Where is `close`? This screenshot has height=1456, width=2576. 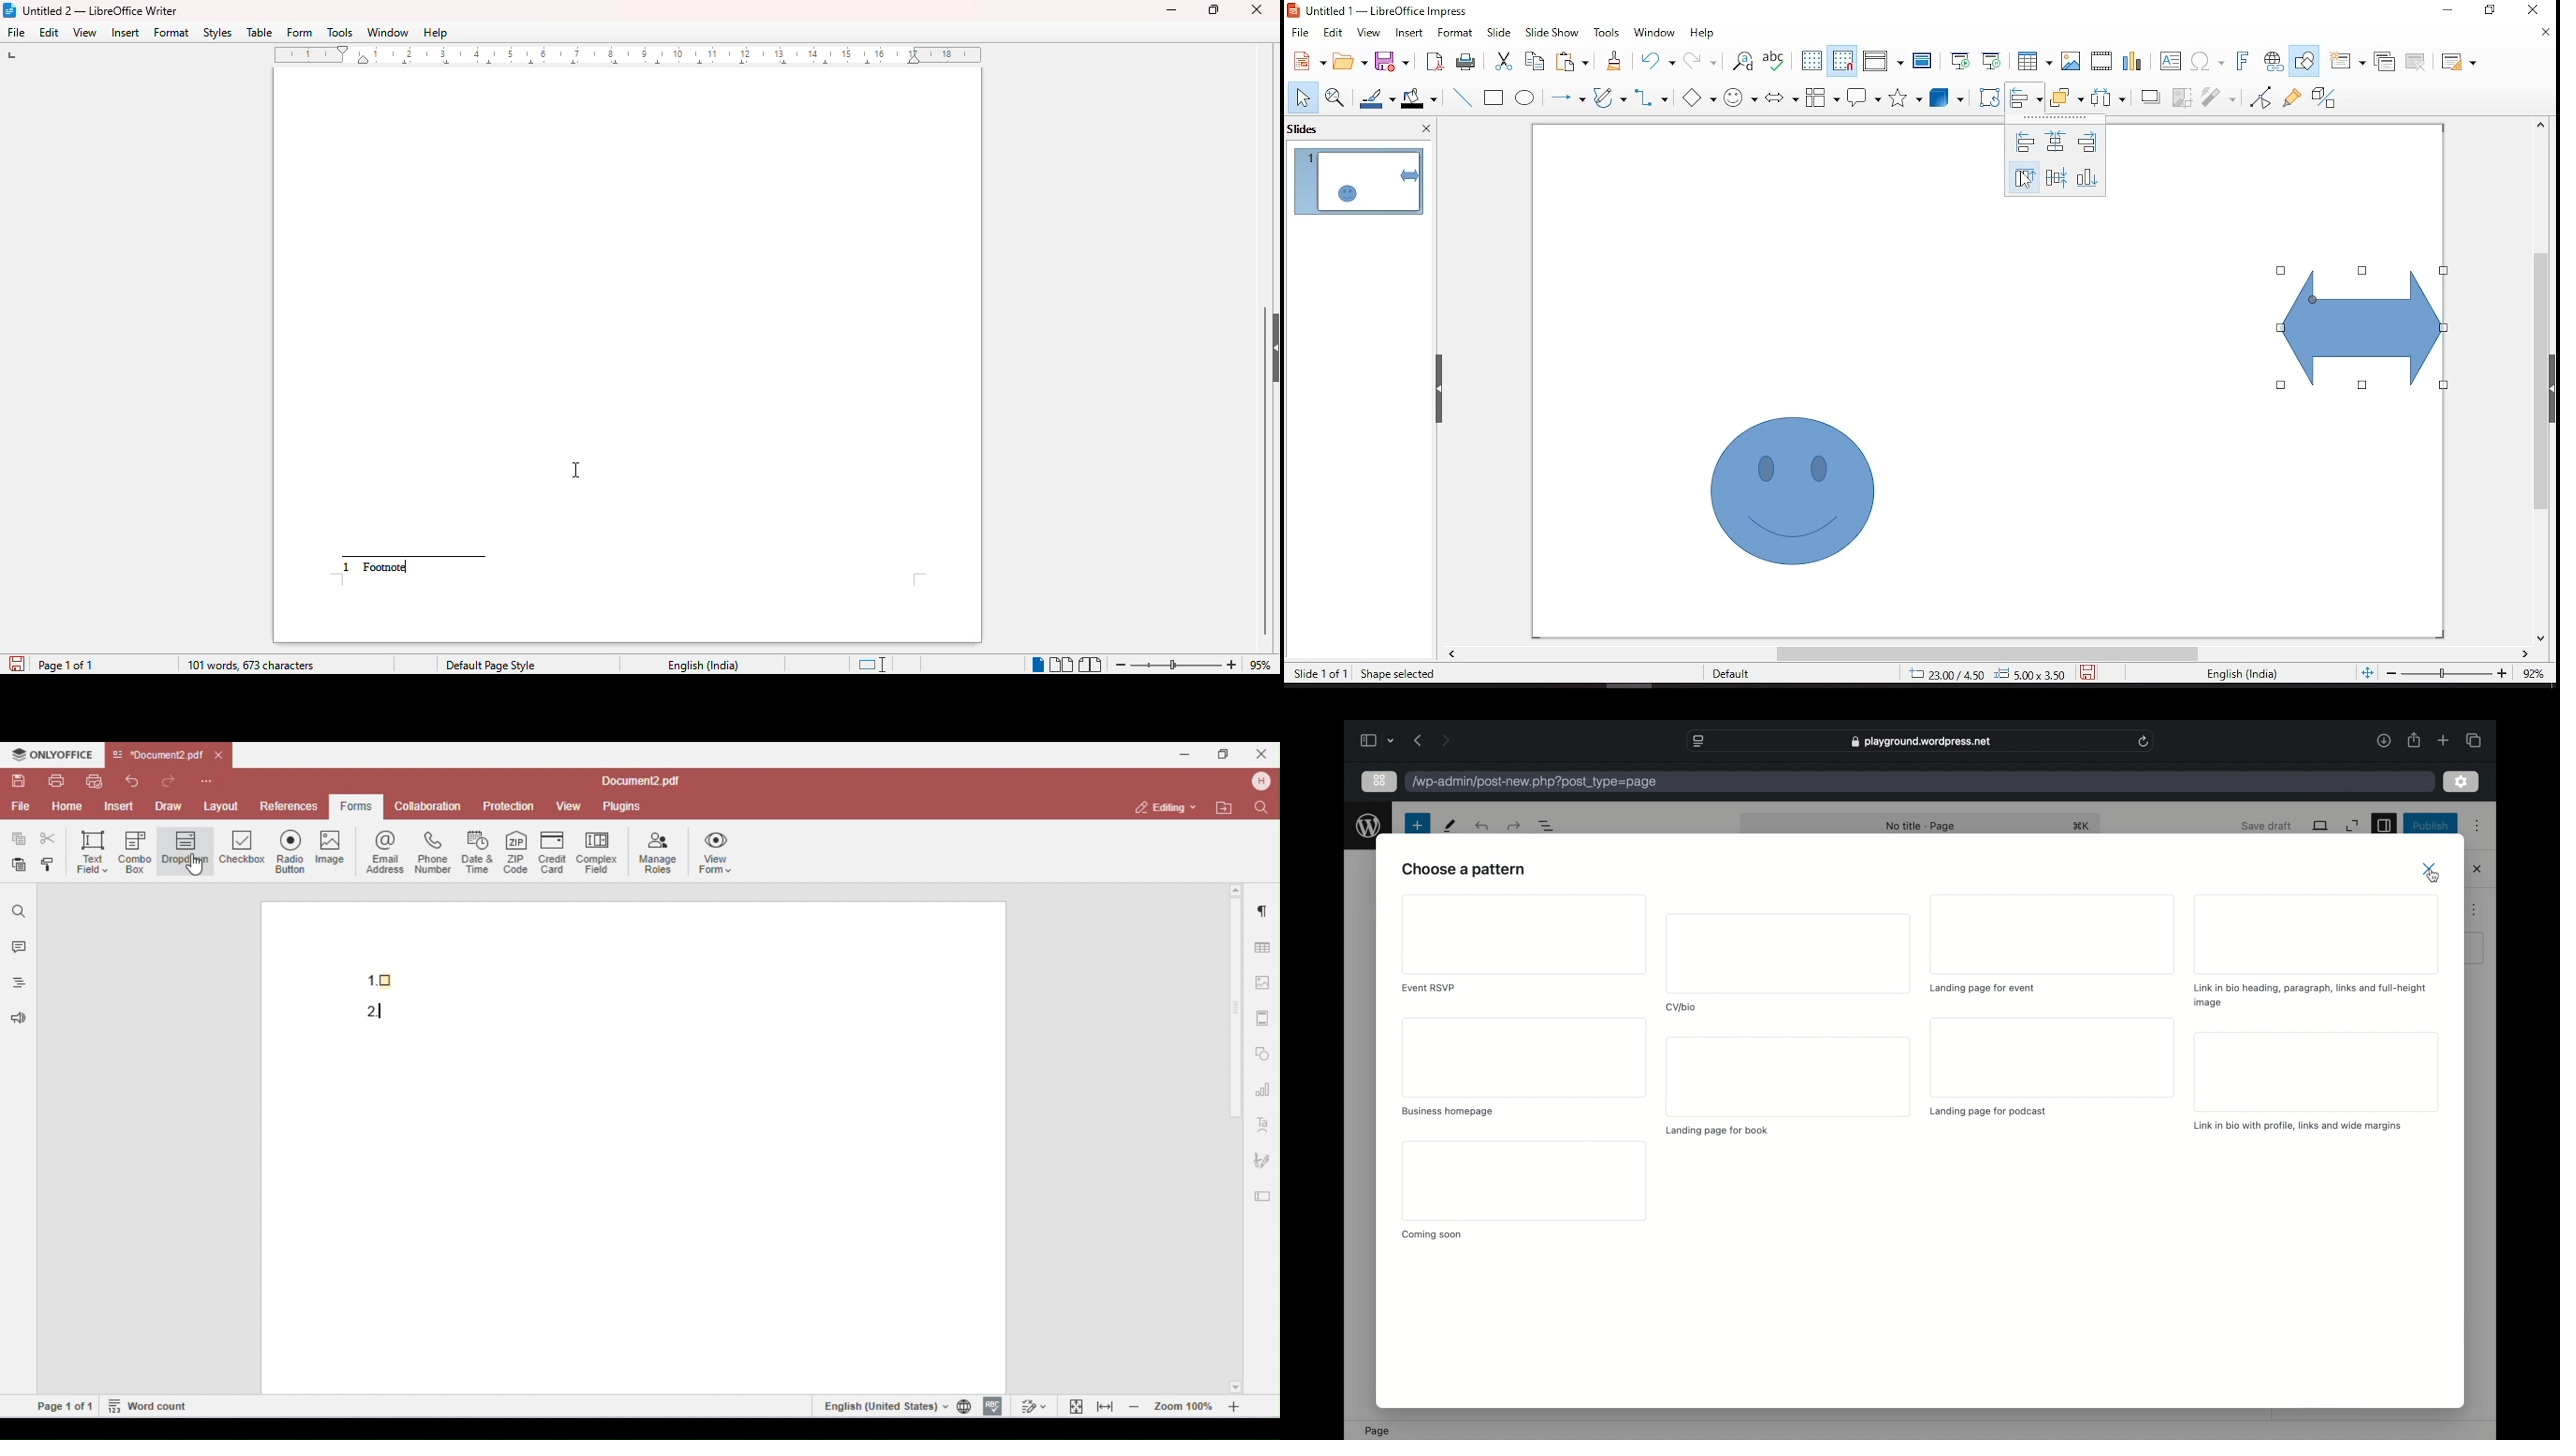 close is located at coordinates (1258, 8).